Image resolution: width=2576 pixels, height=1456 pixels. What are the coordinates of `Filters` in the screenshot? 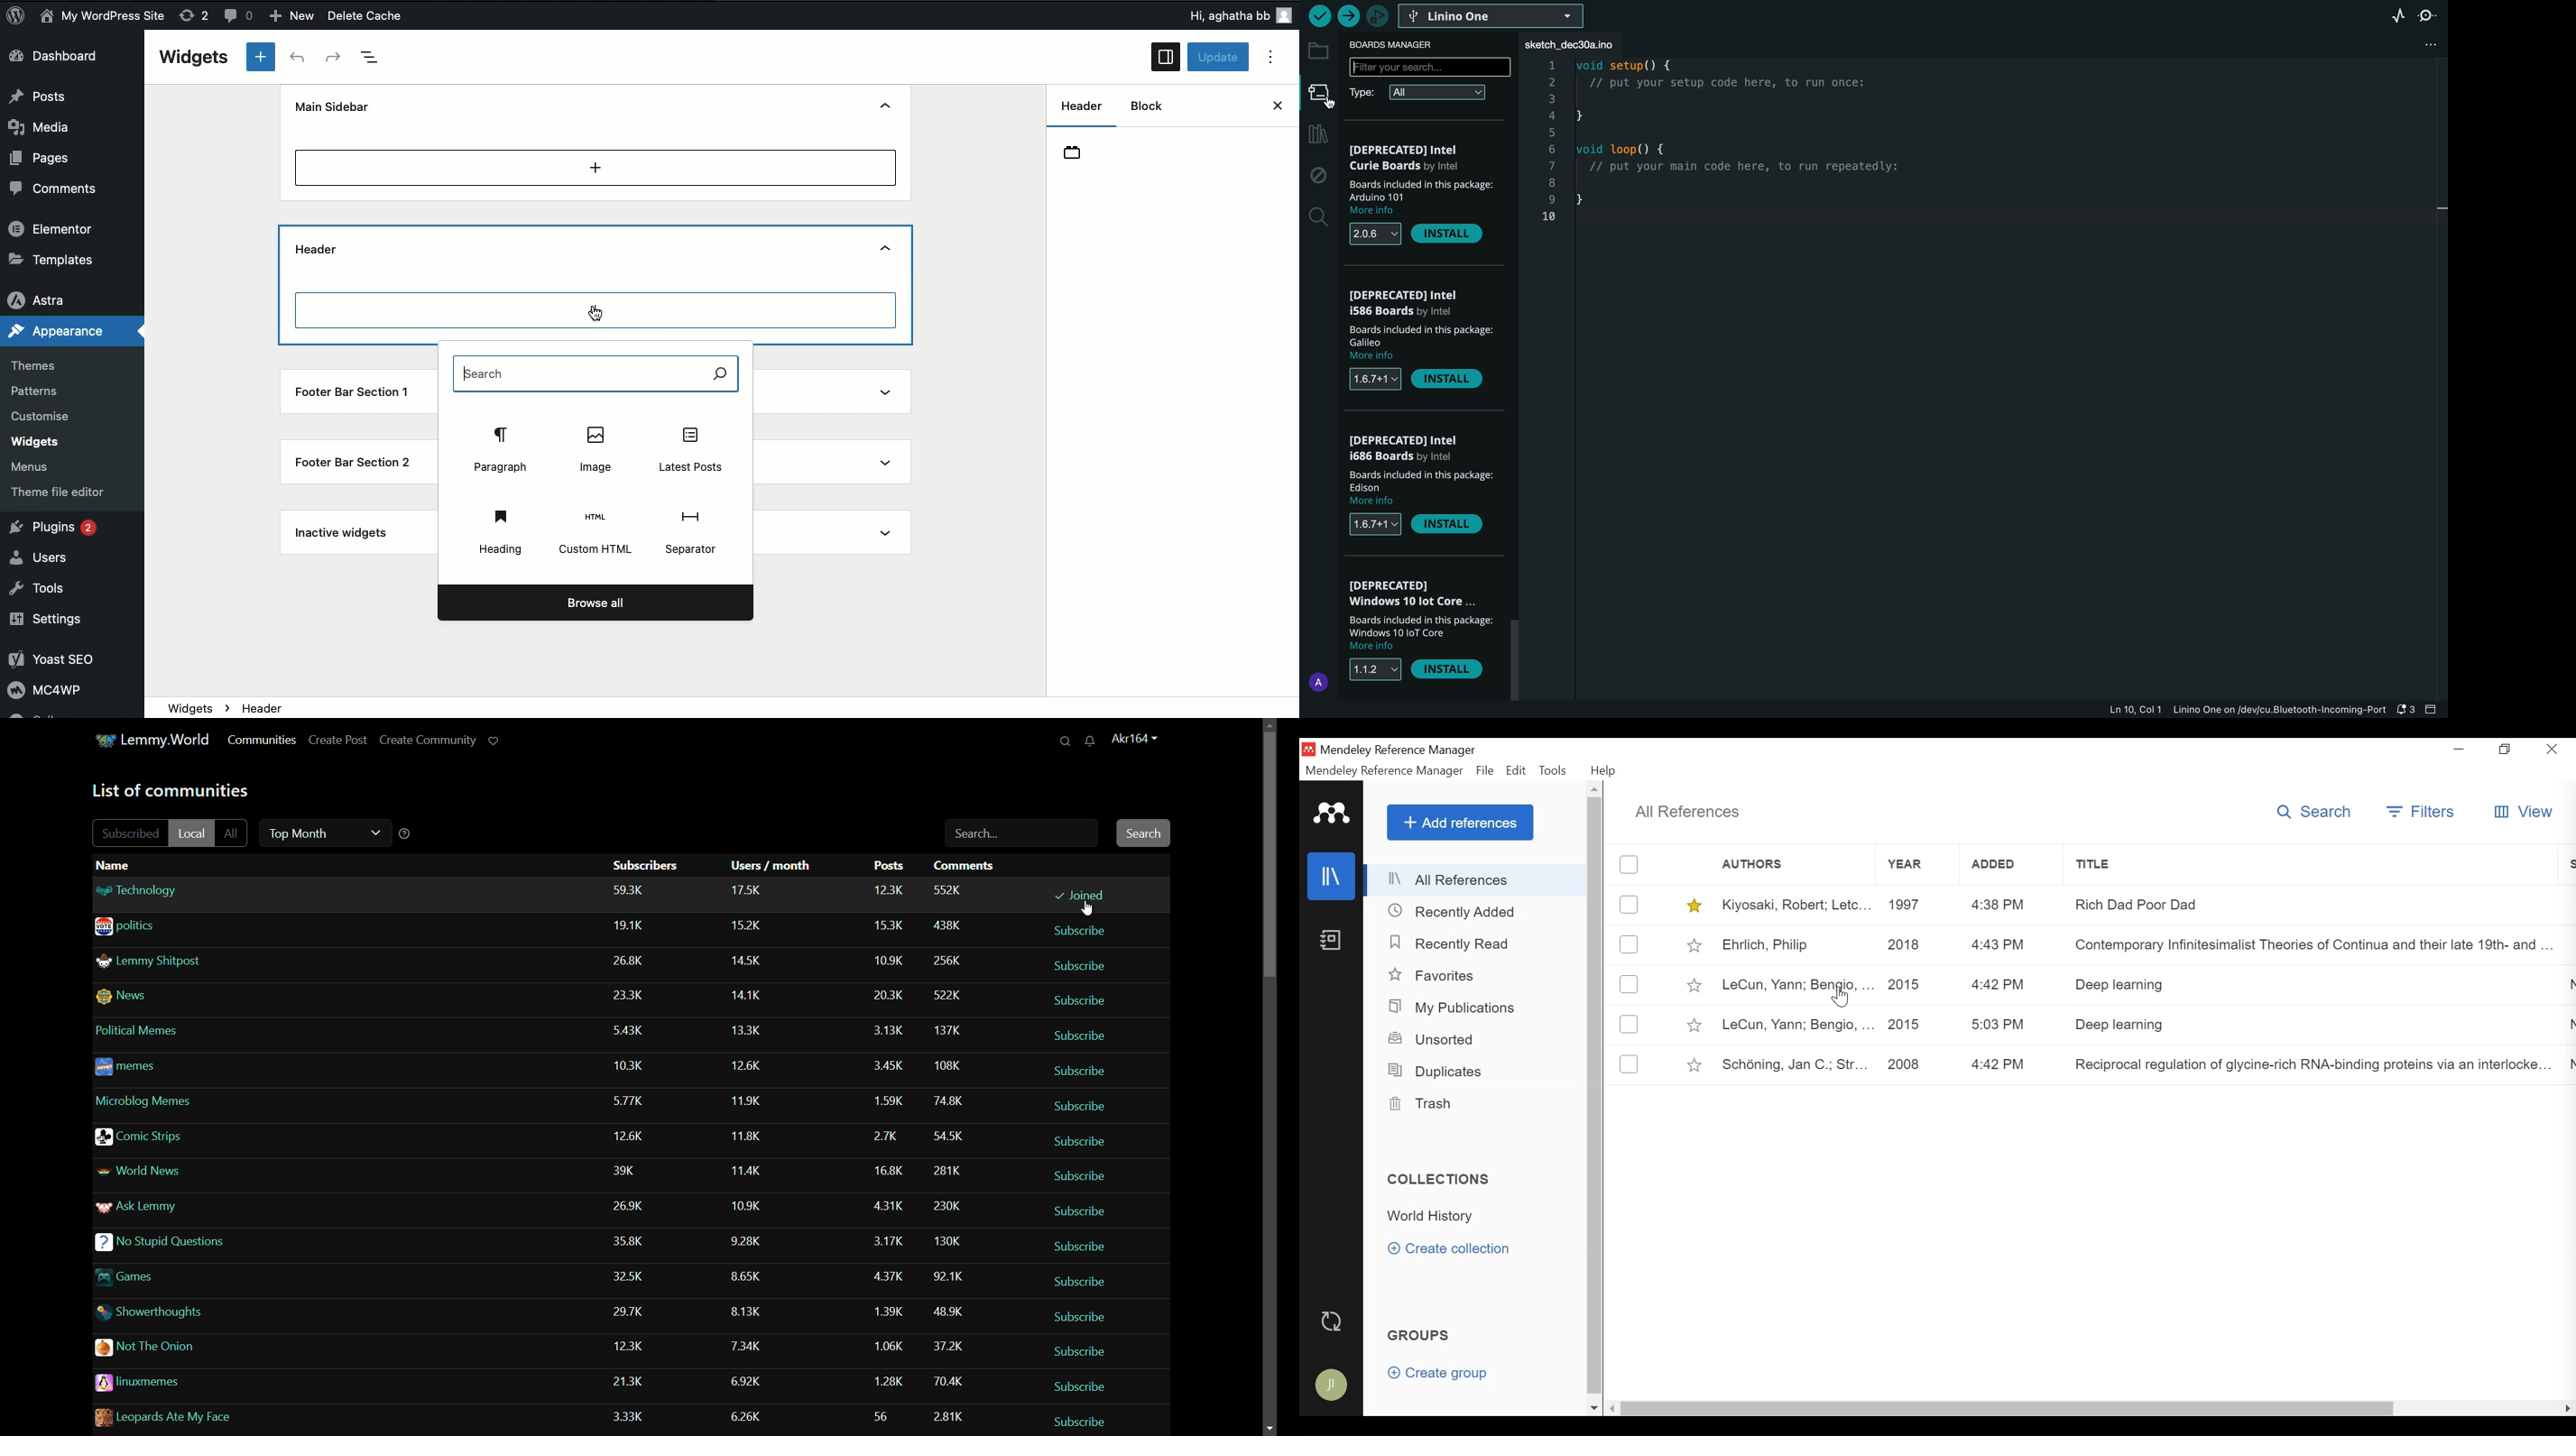 It's located at (2421, 813).